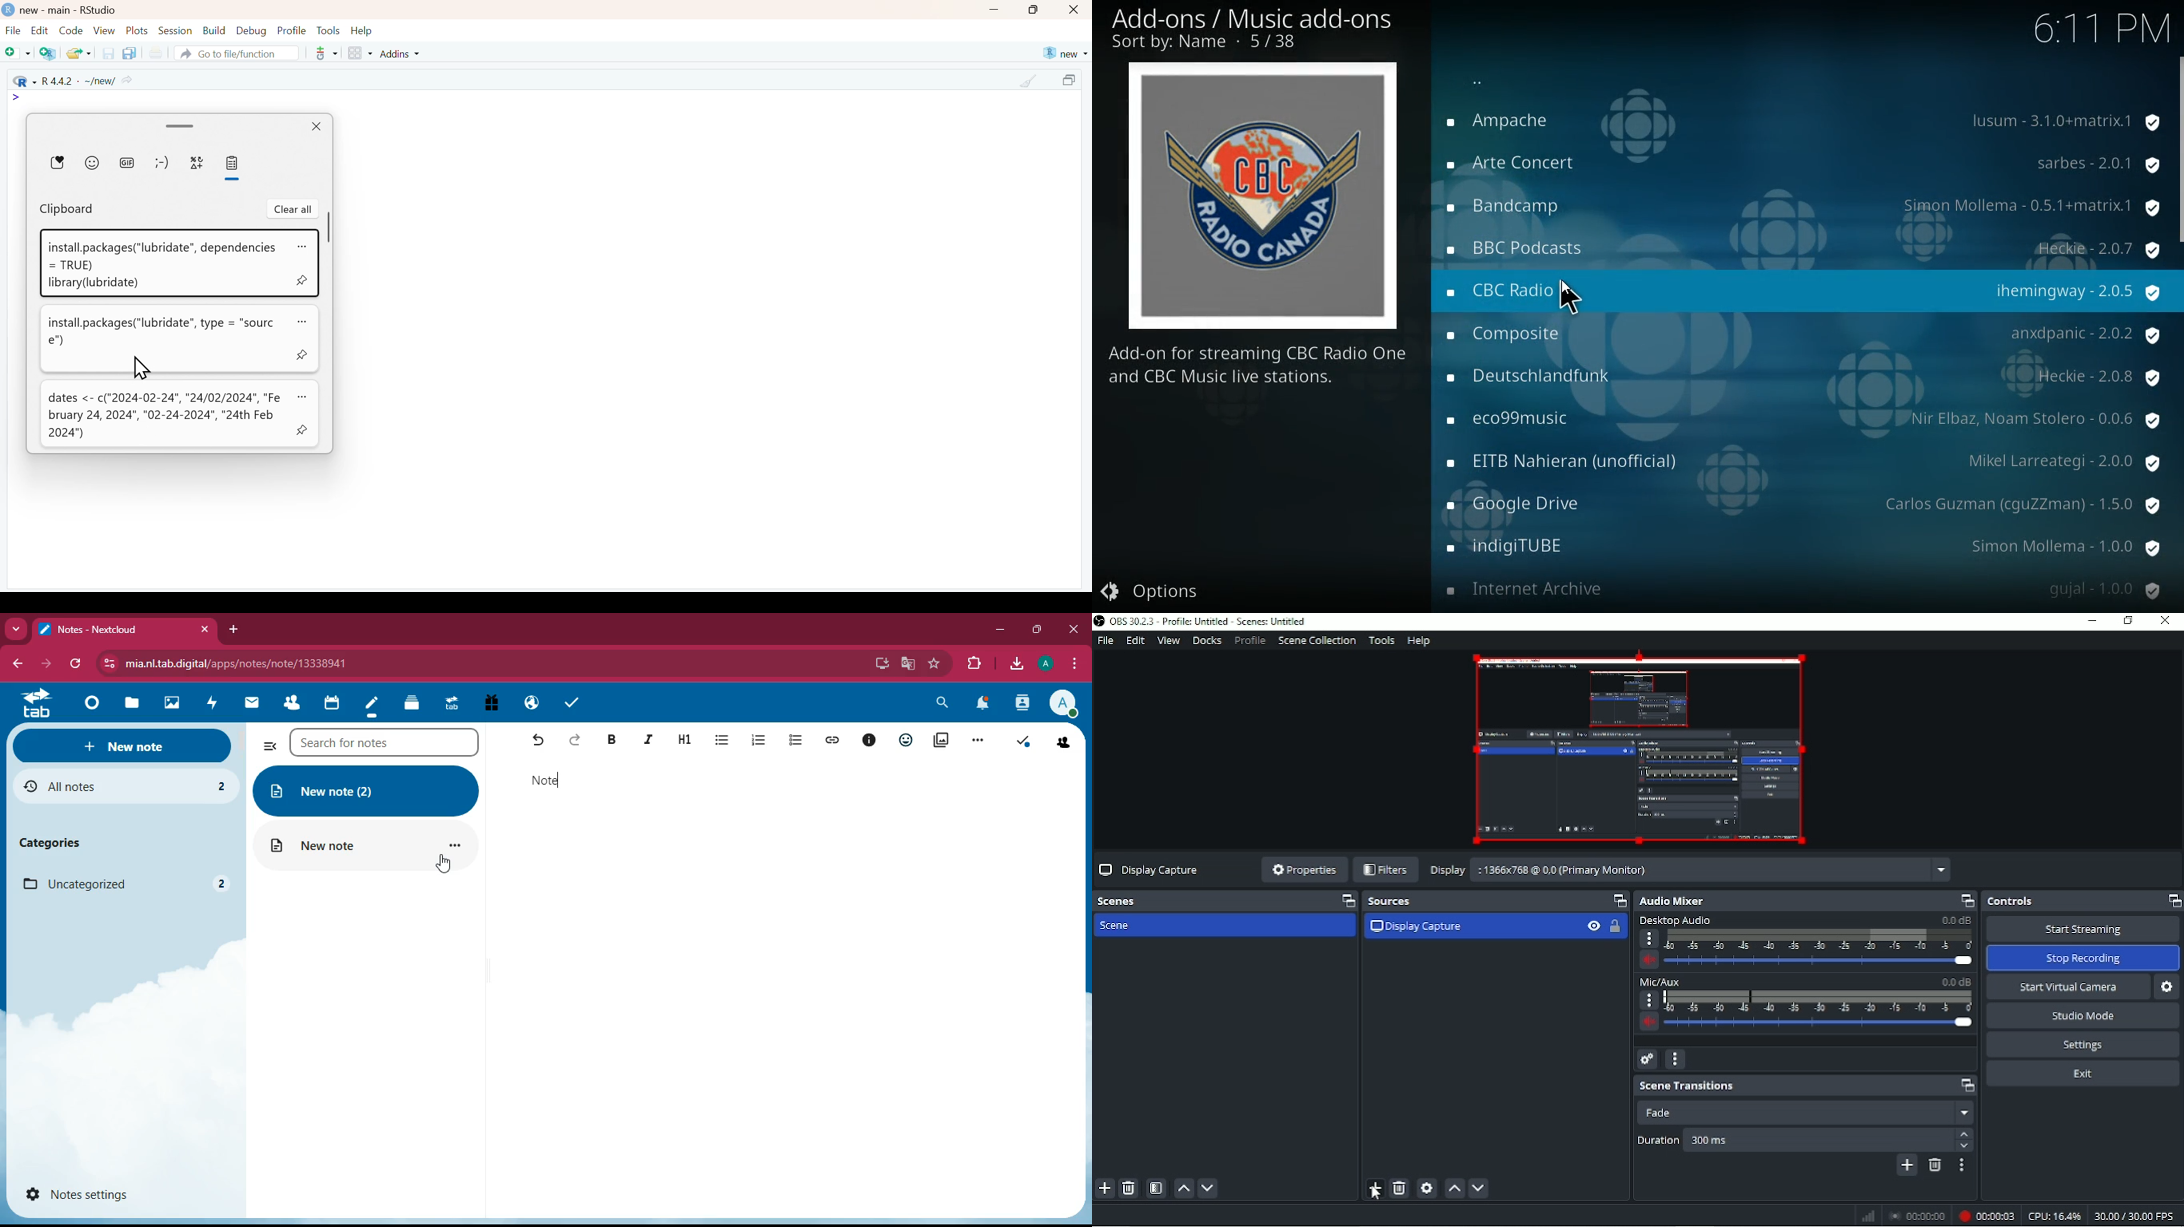 The height and width of the screenshot is (1232, 2184). I want to click on tab, so click(456, 704).